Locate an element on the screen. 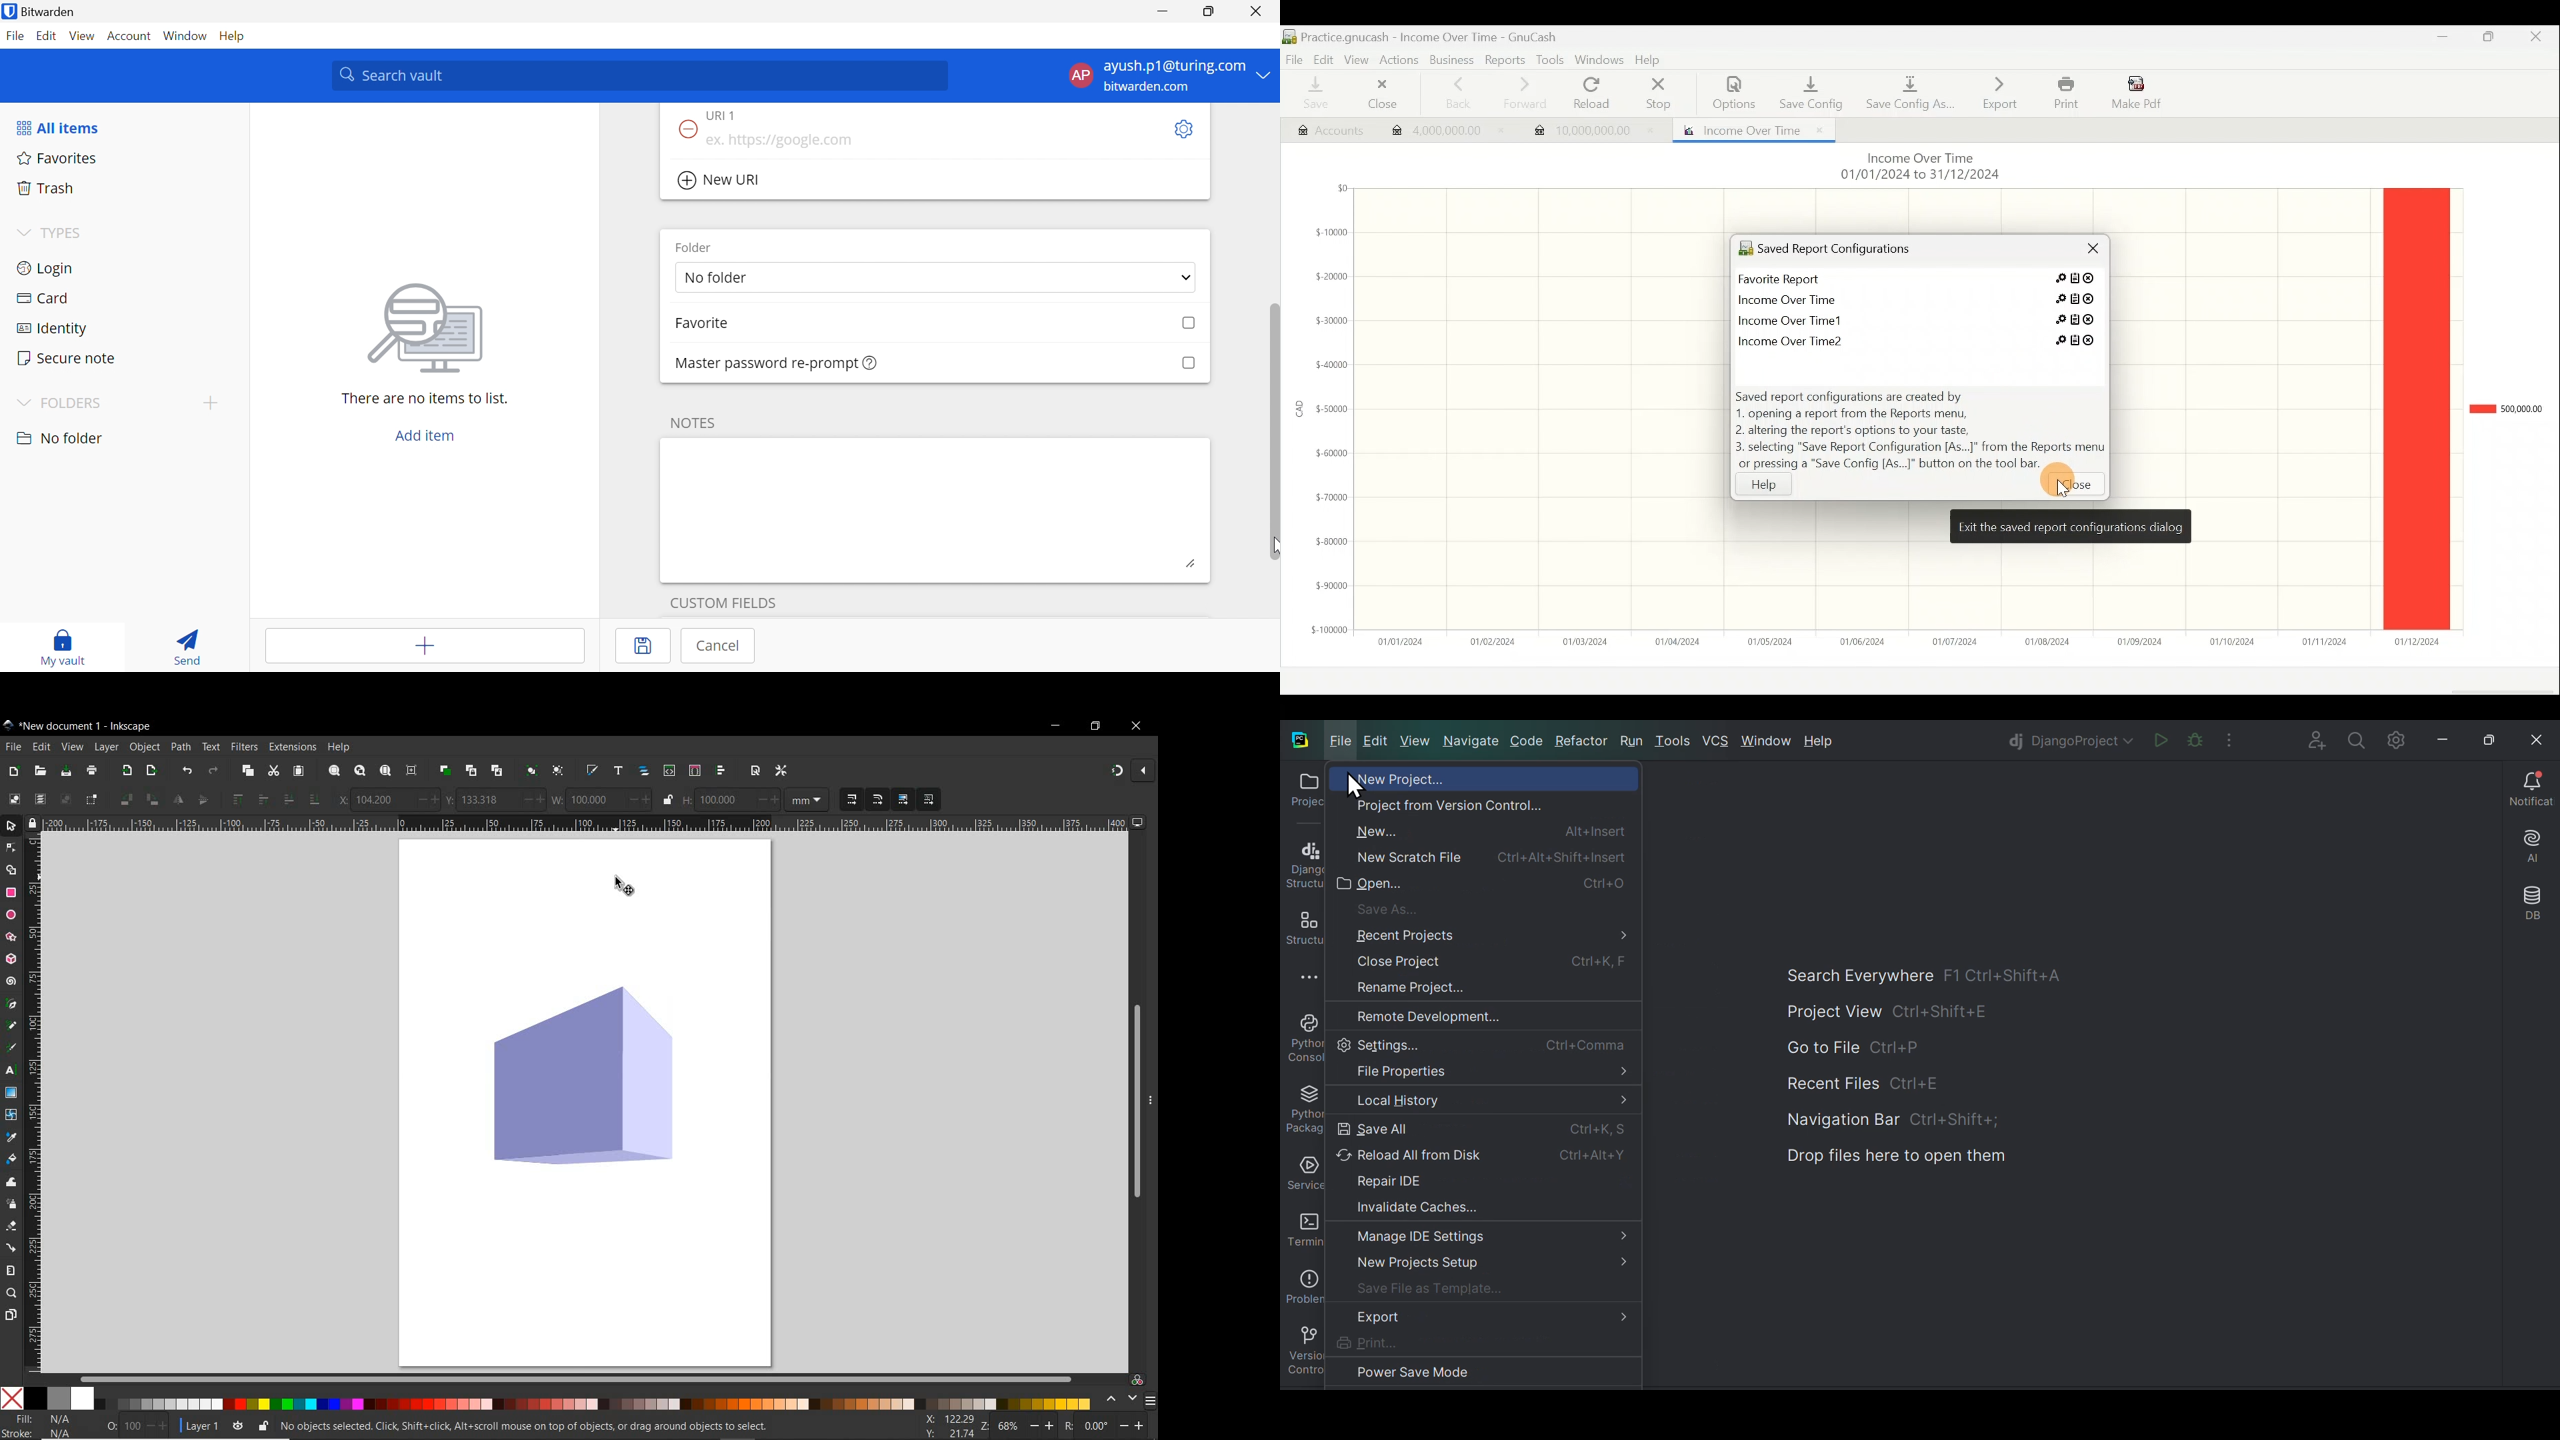  open align and distribute is located at coordinates (721, 770).